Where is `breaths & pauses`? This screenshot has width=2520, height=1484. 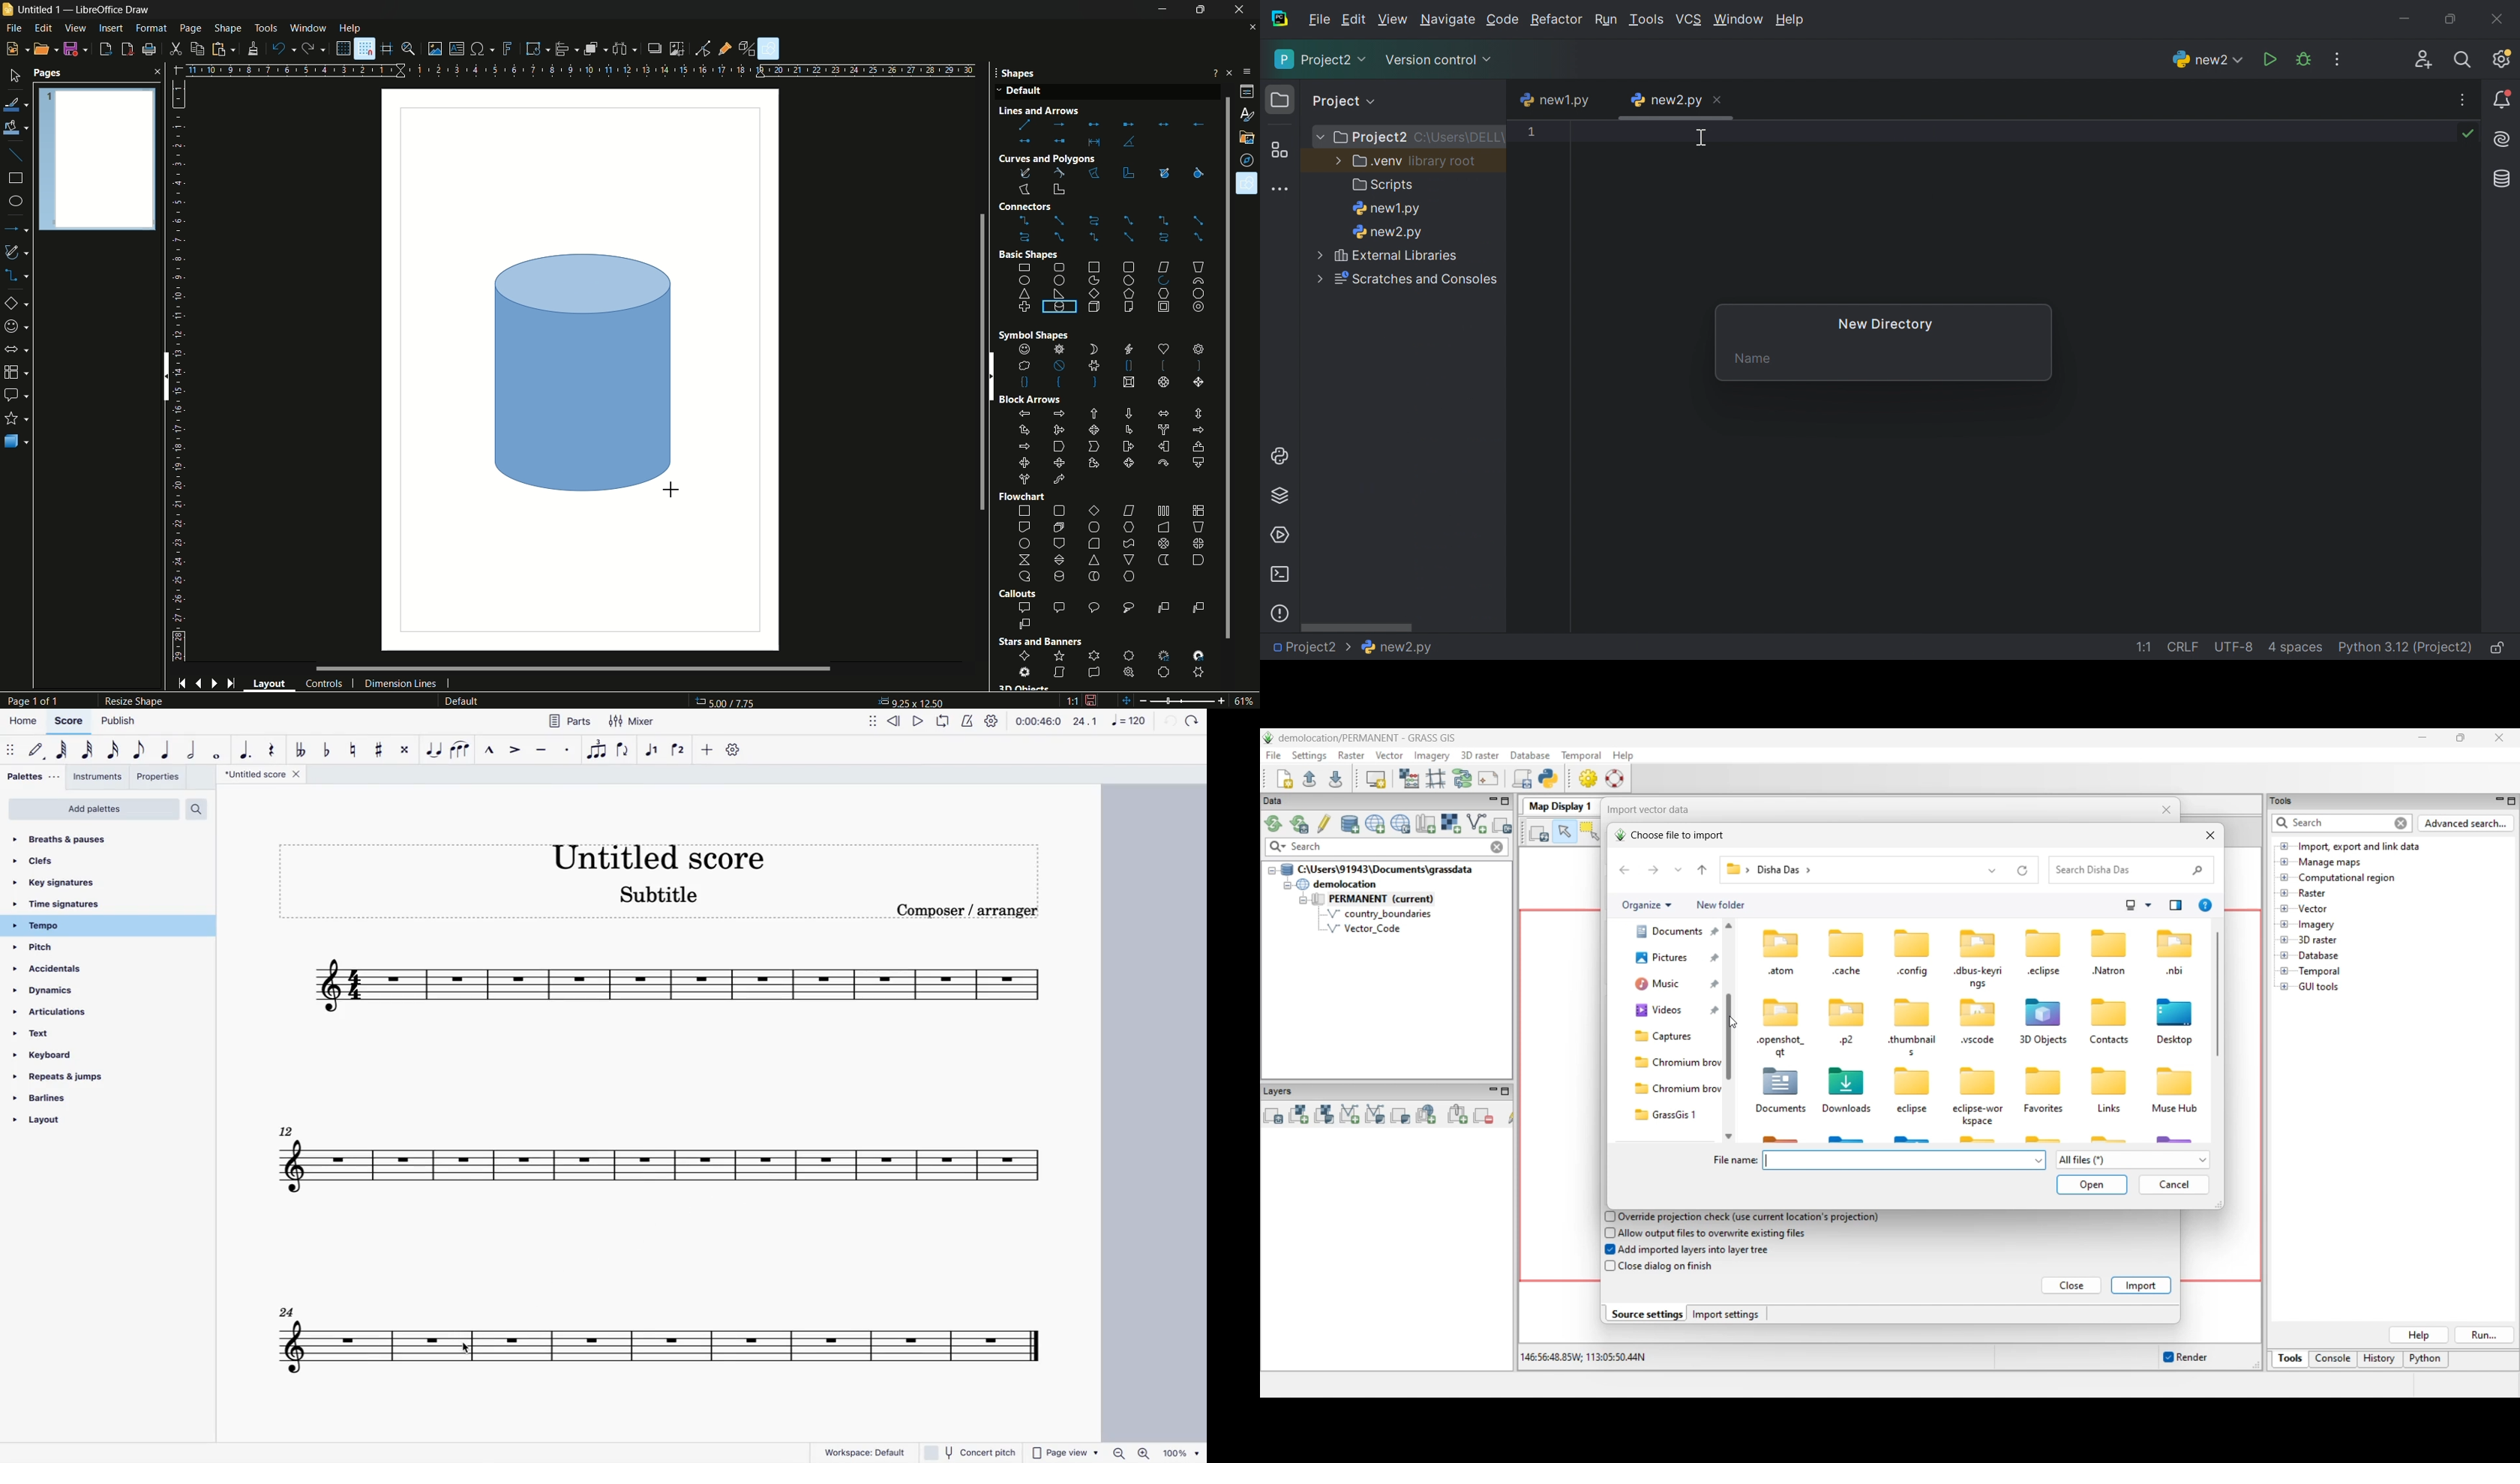 breaths & pauses is located at coordinates (70, 839).